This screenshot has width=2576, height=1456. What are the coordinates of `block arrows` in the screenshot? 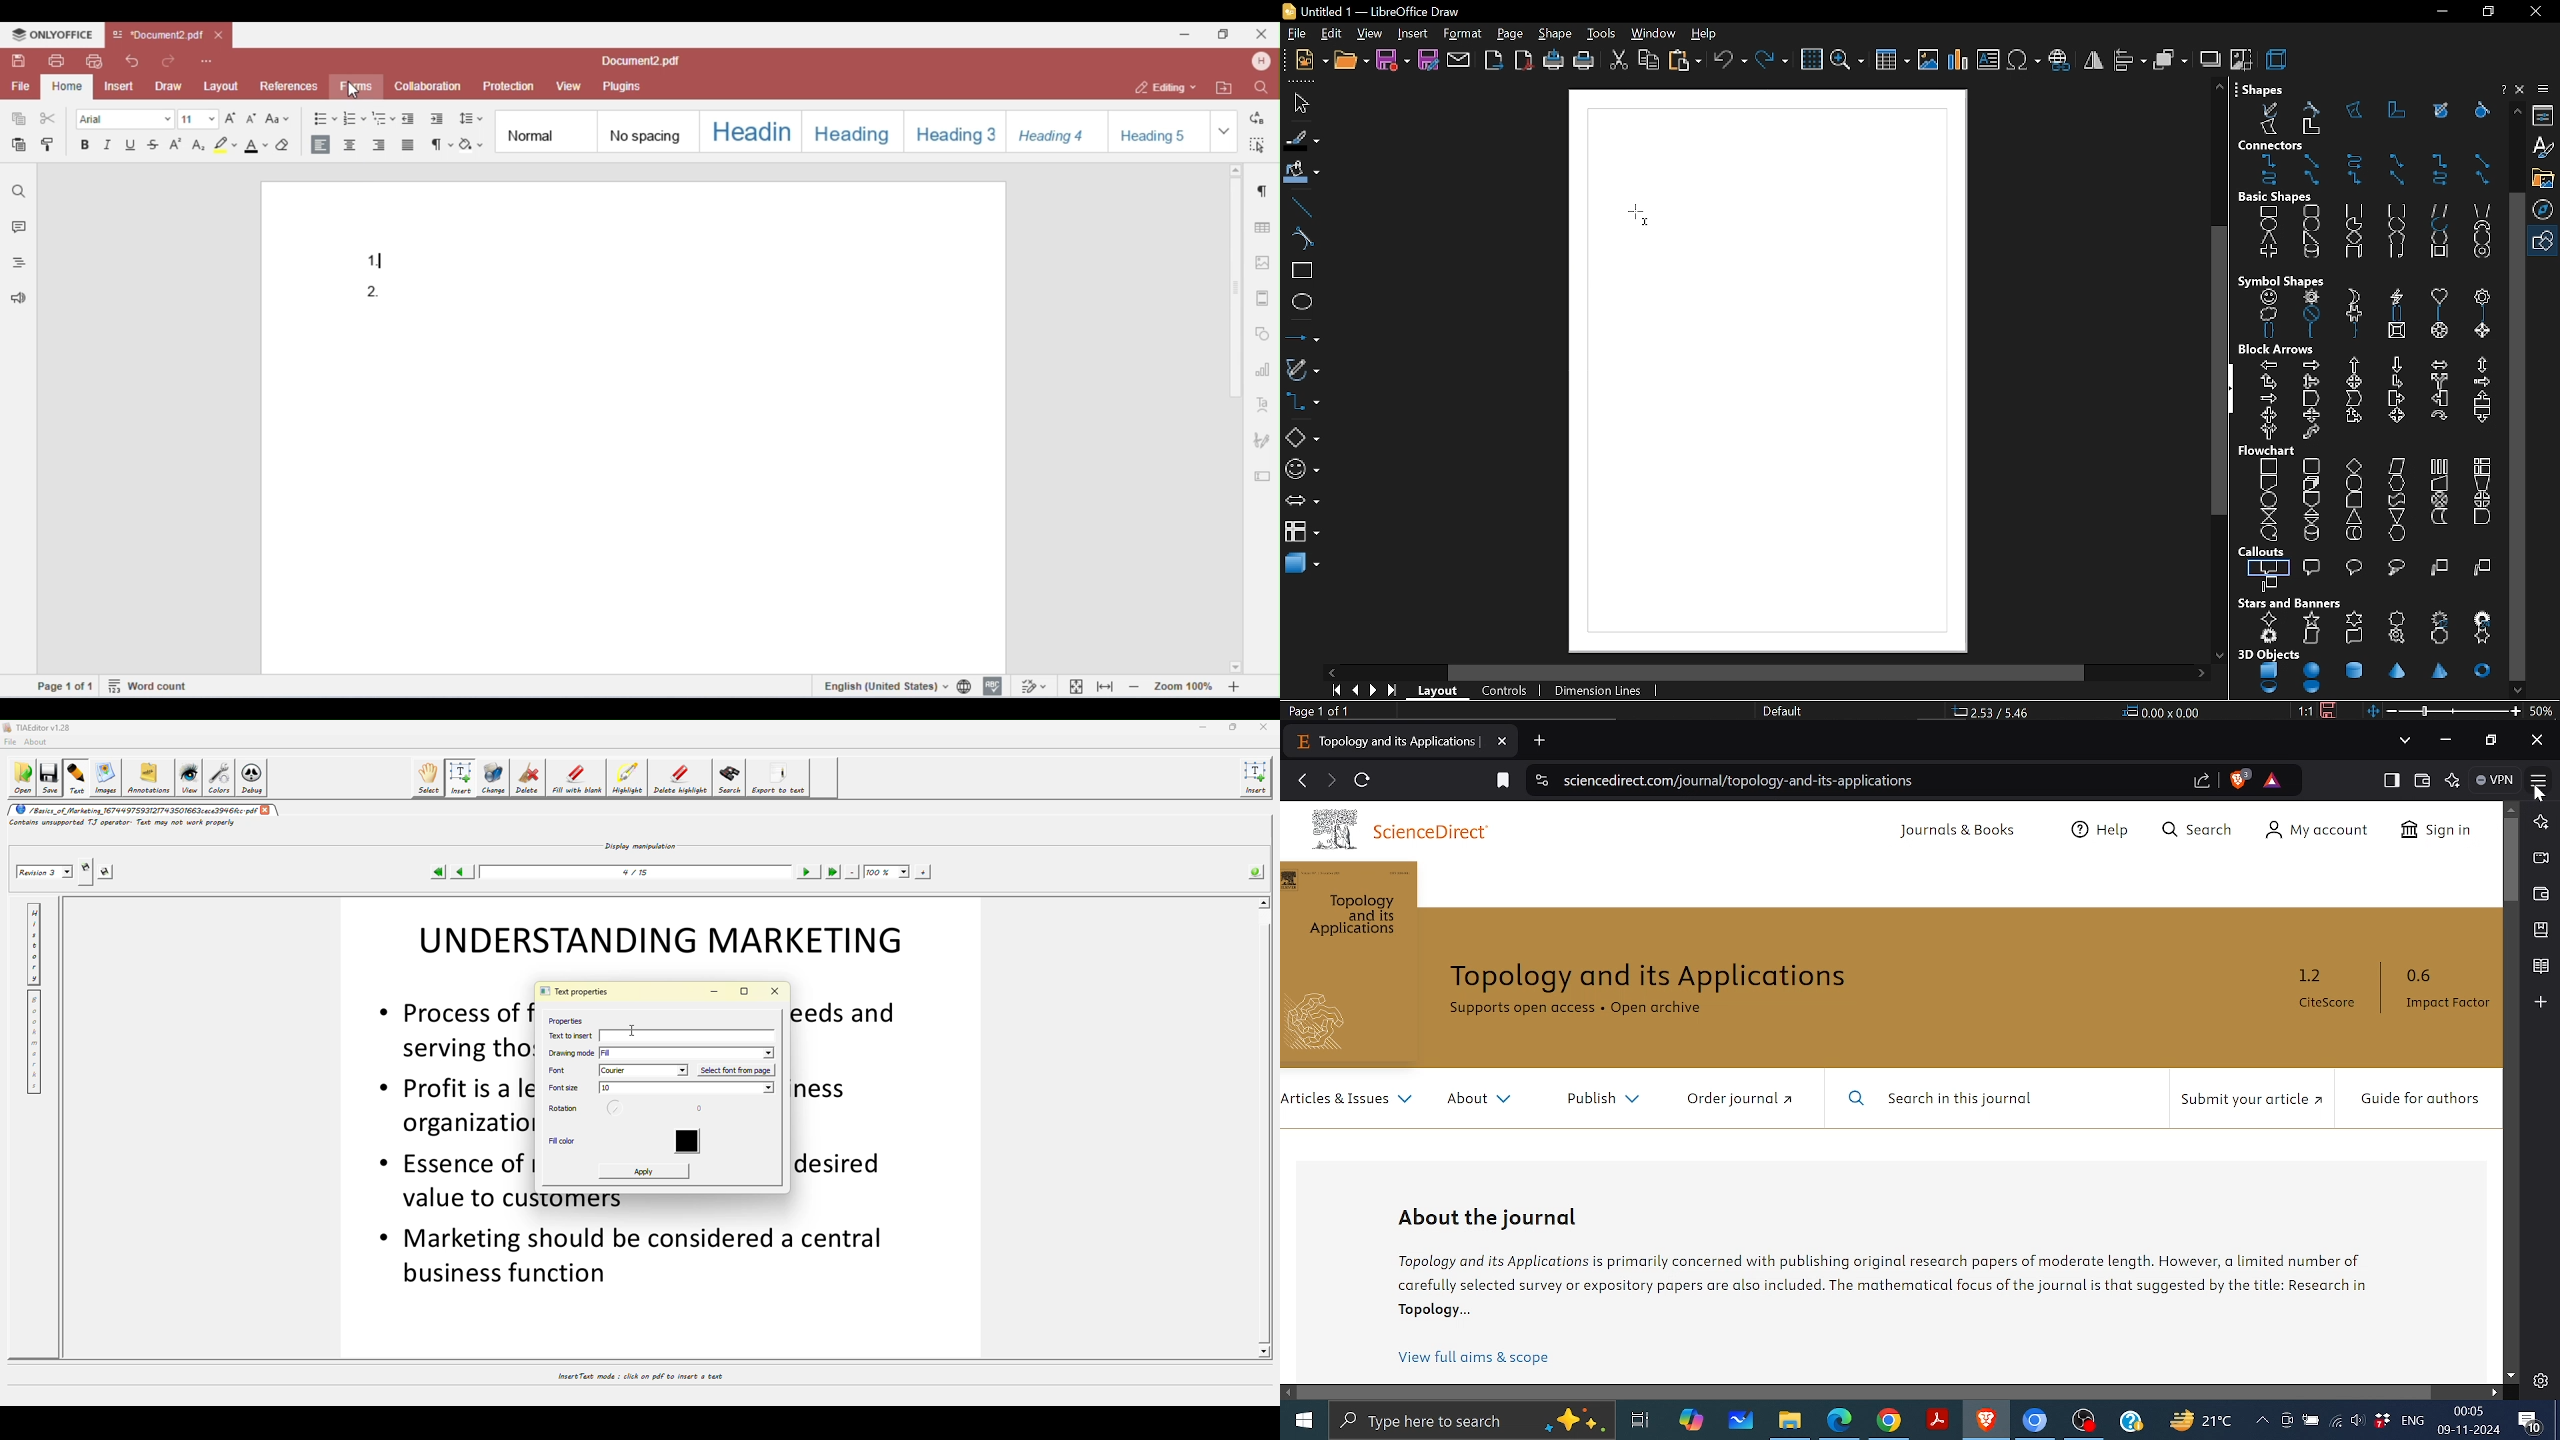 It's located at (2278, 350).